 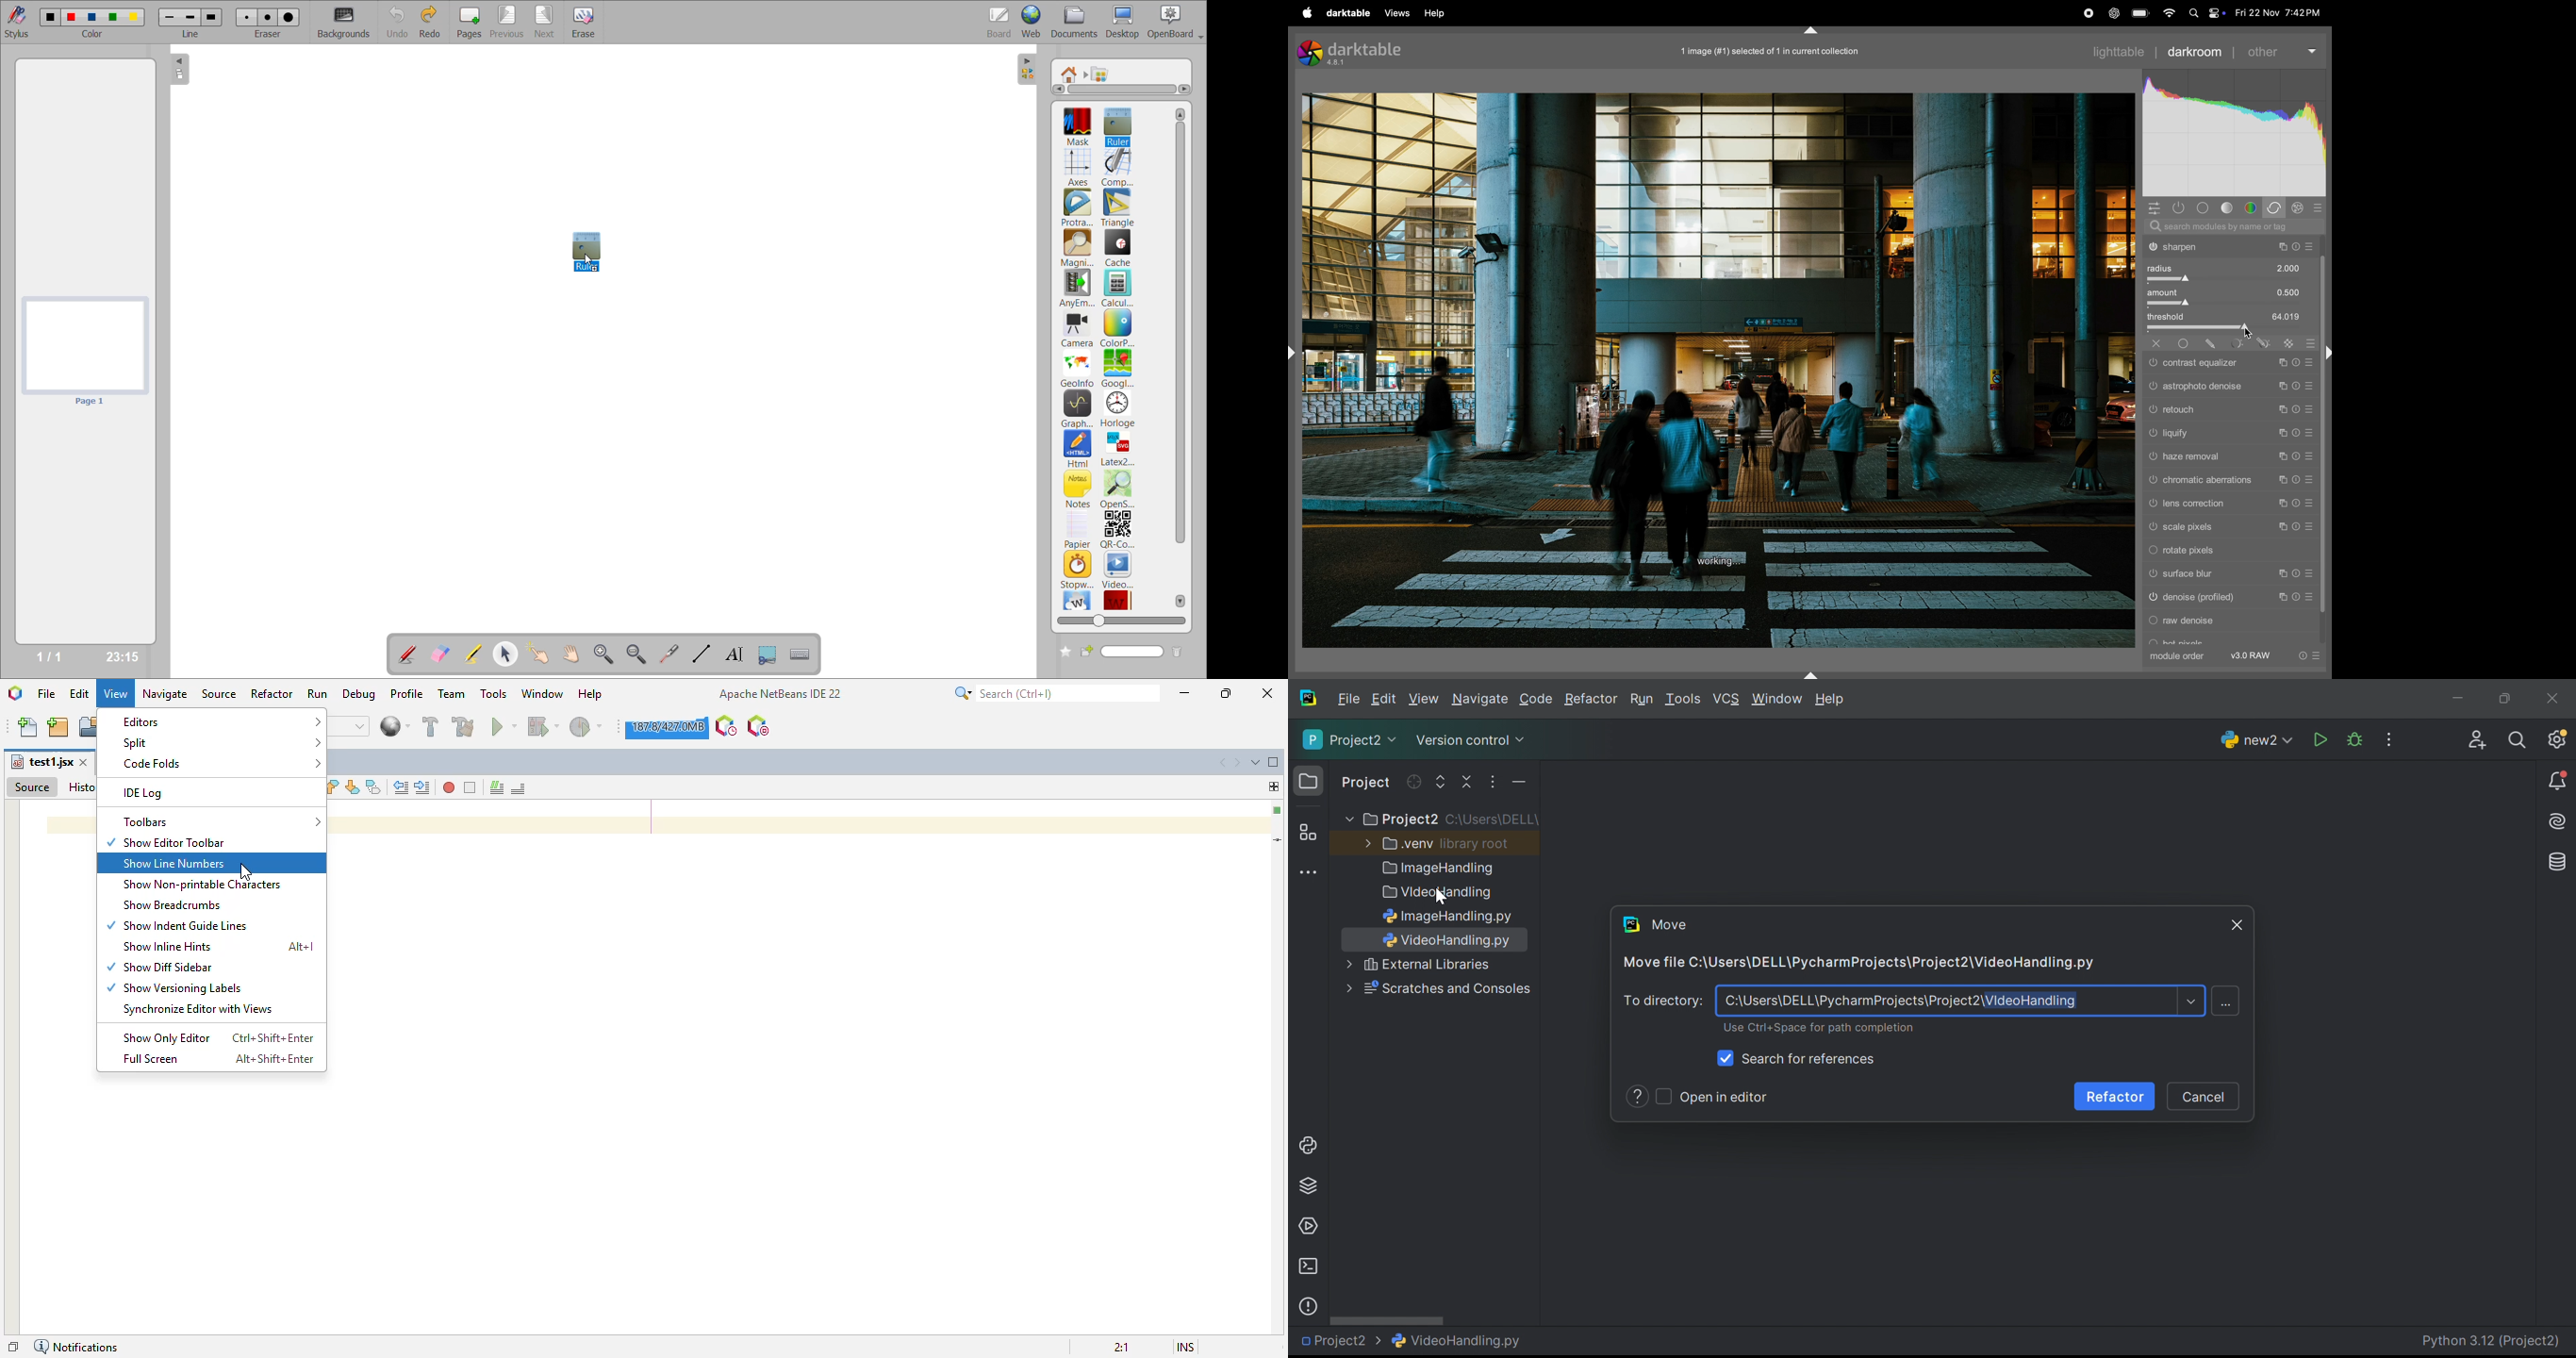 What do you see at coordinates (2084, 13) in the screenshot?
I see `record` at bounding box center [2084, 13].